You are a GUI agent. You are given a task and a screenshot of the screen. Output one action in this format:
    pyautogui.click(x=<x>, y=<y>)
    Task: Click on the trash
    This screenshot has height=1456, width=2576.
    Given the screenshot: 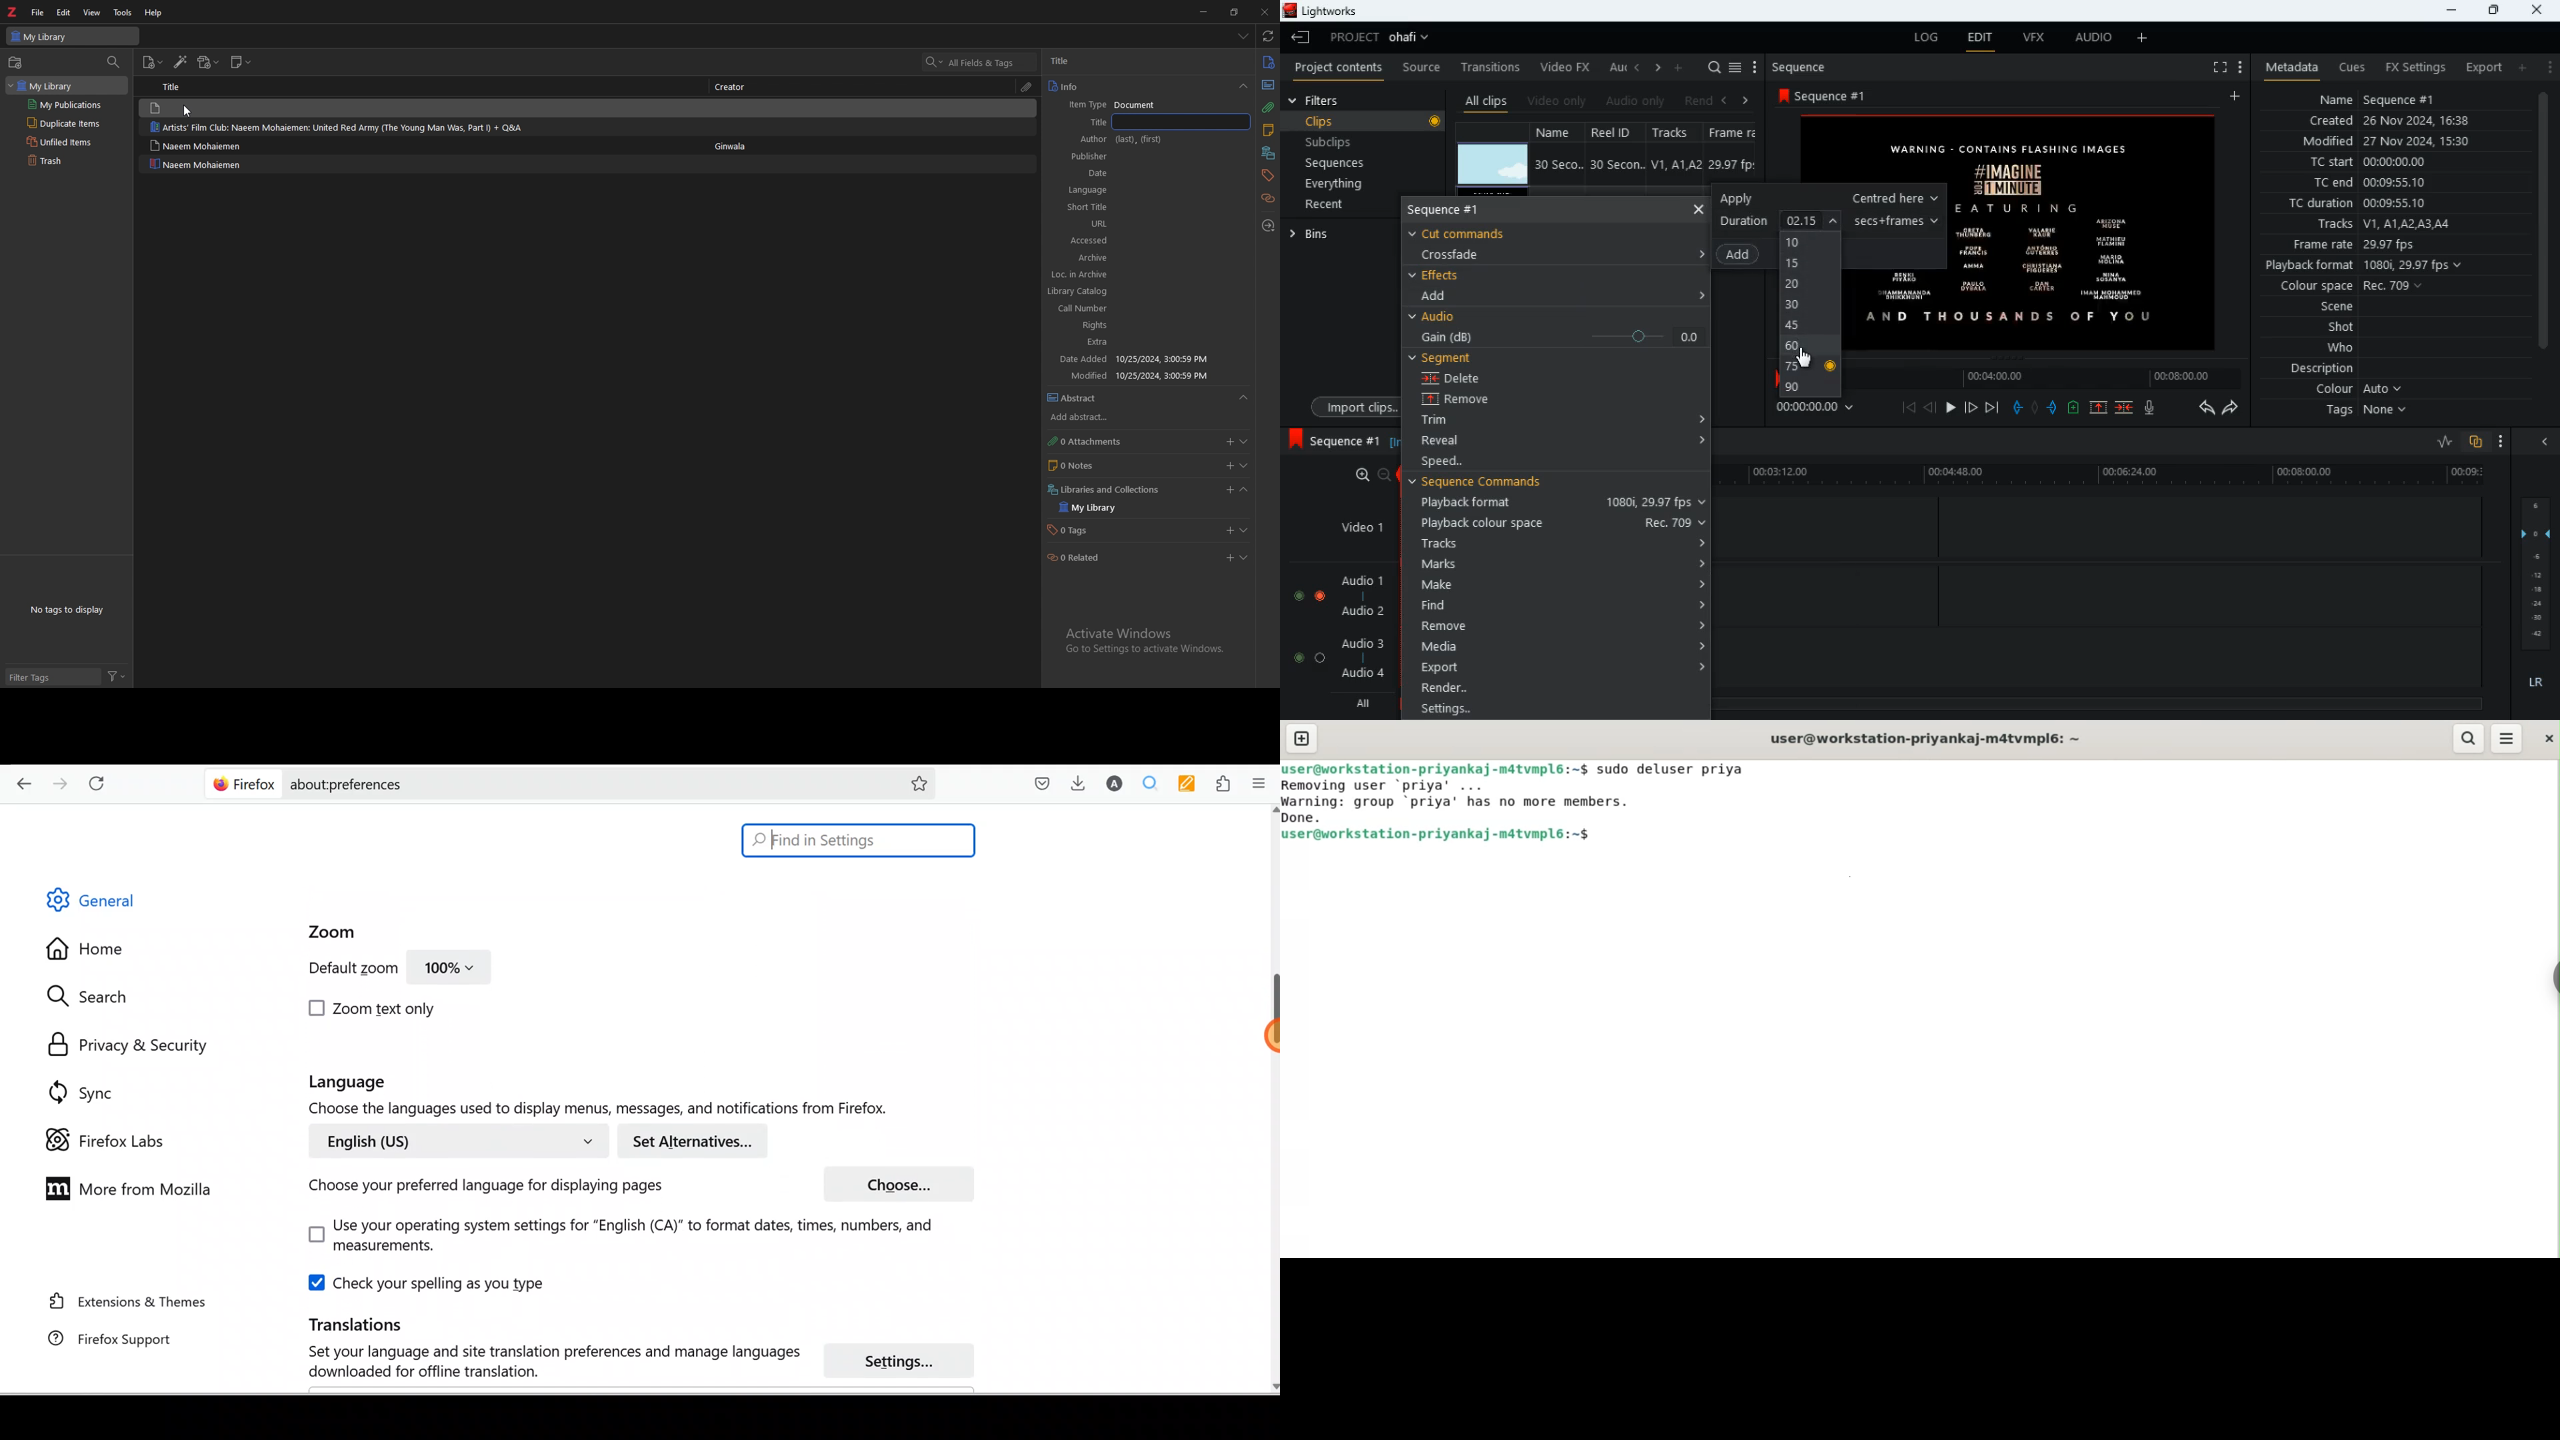 What is the action you would take?
    pyautogui.click(x=63, y=161)
    